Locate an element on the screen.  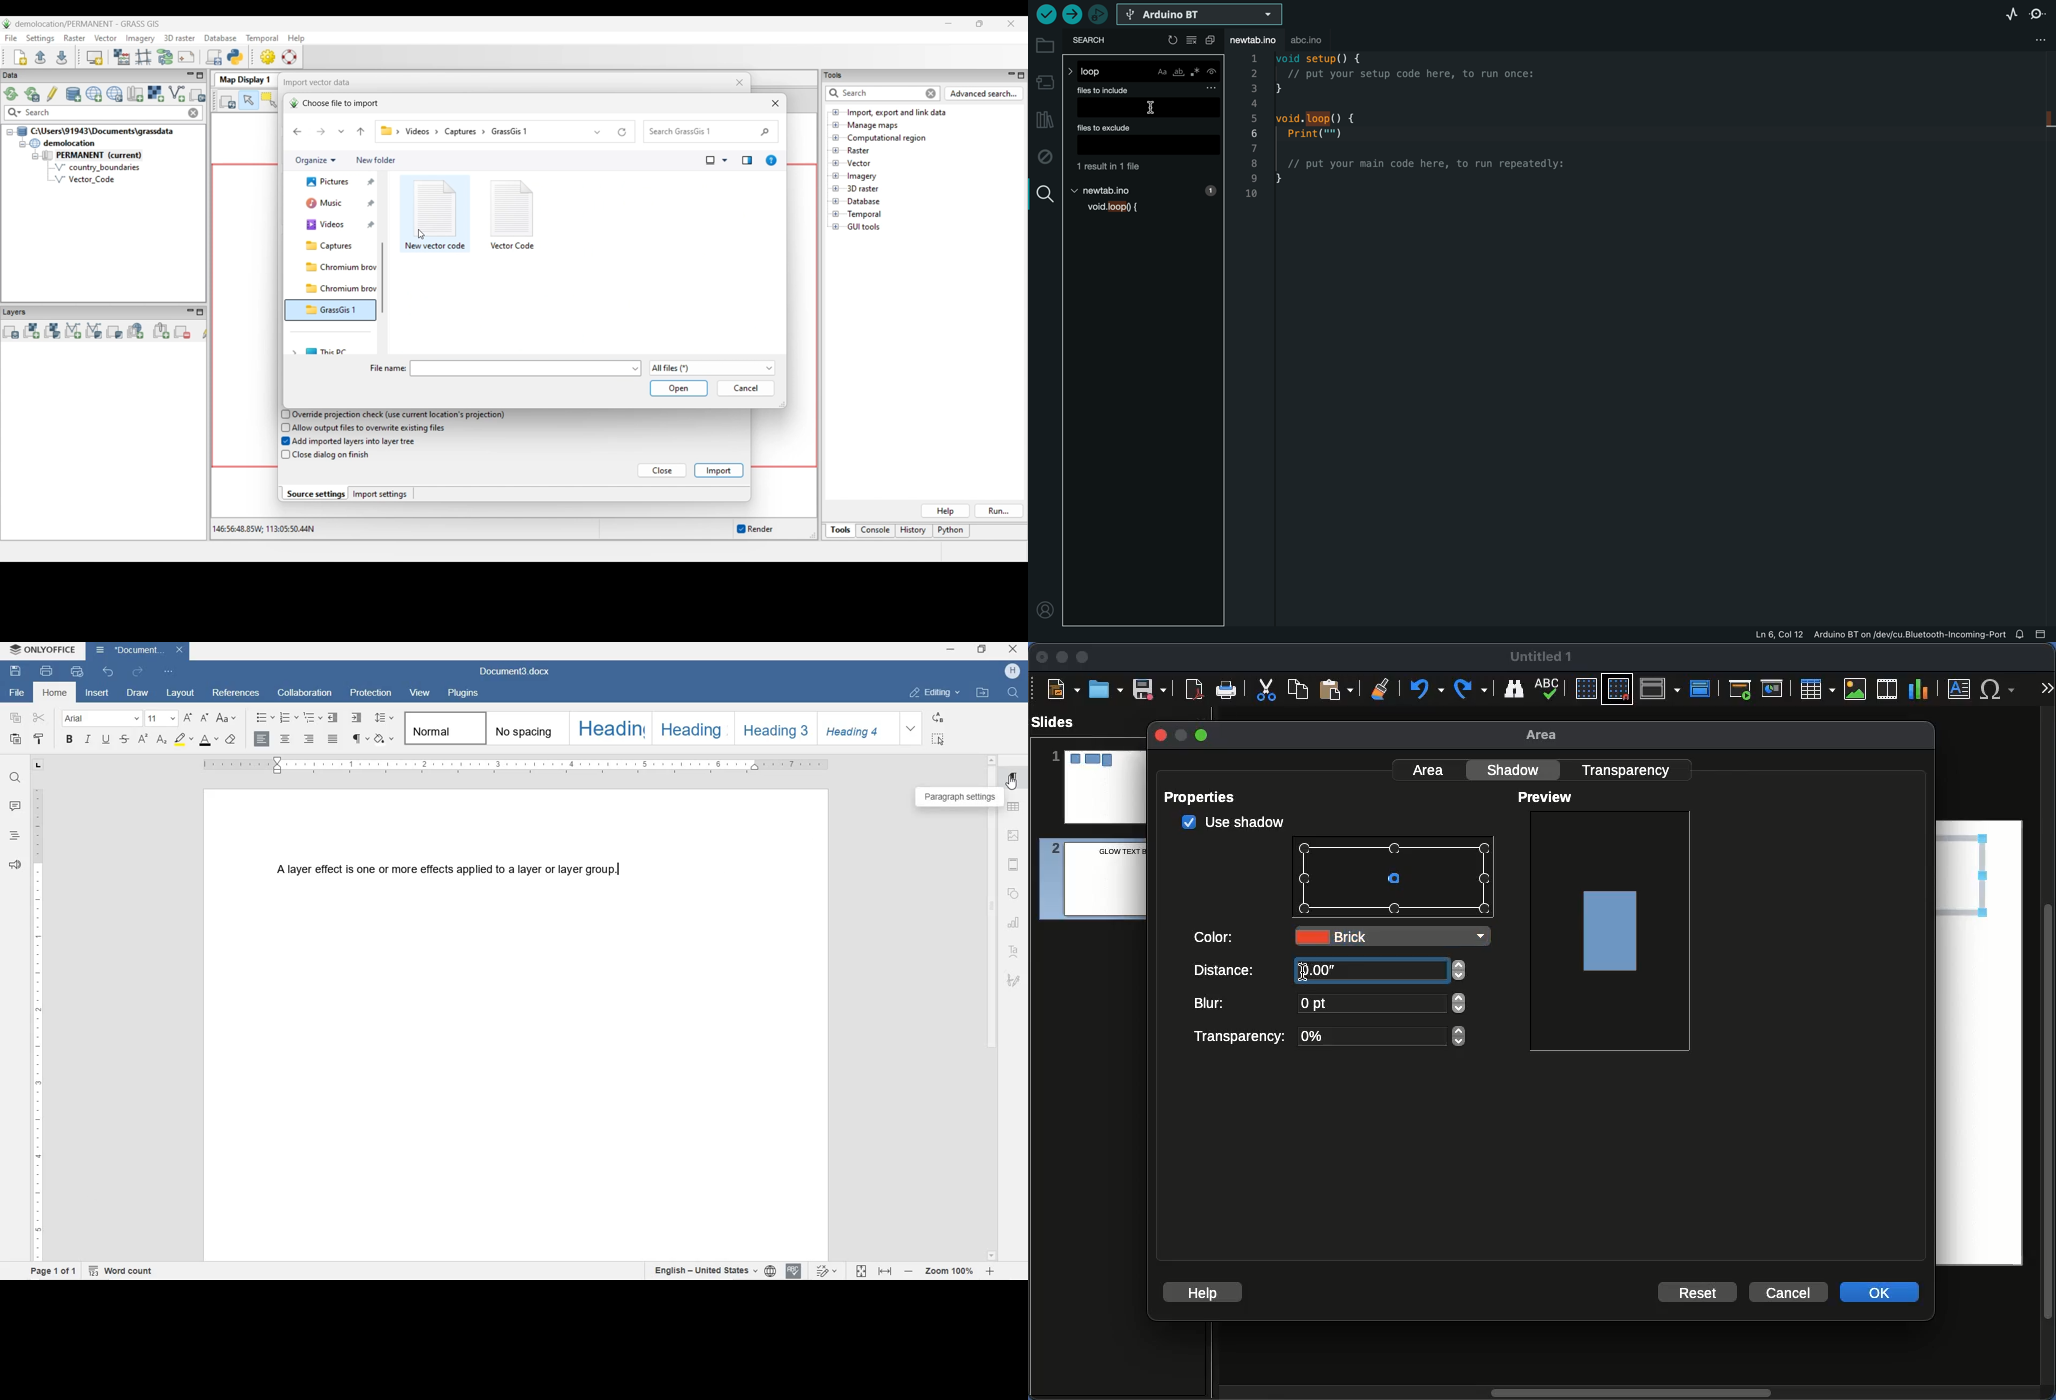
DECREMENT FONT SIZE is located at coordinates (203, 719).